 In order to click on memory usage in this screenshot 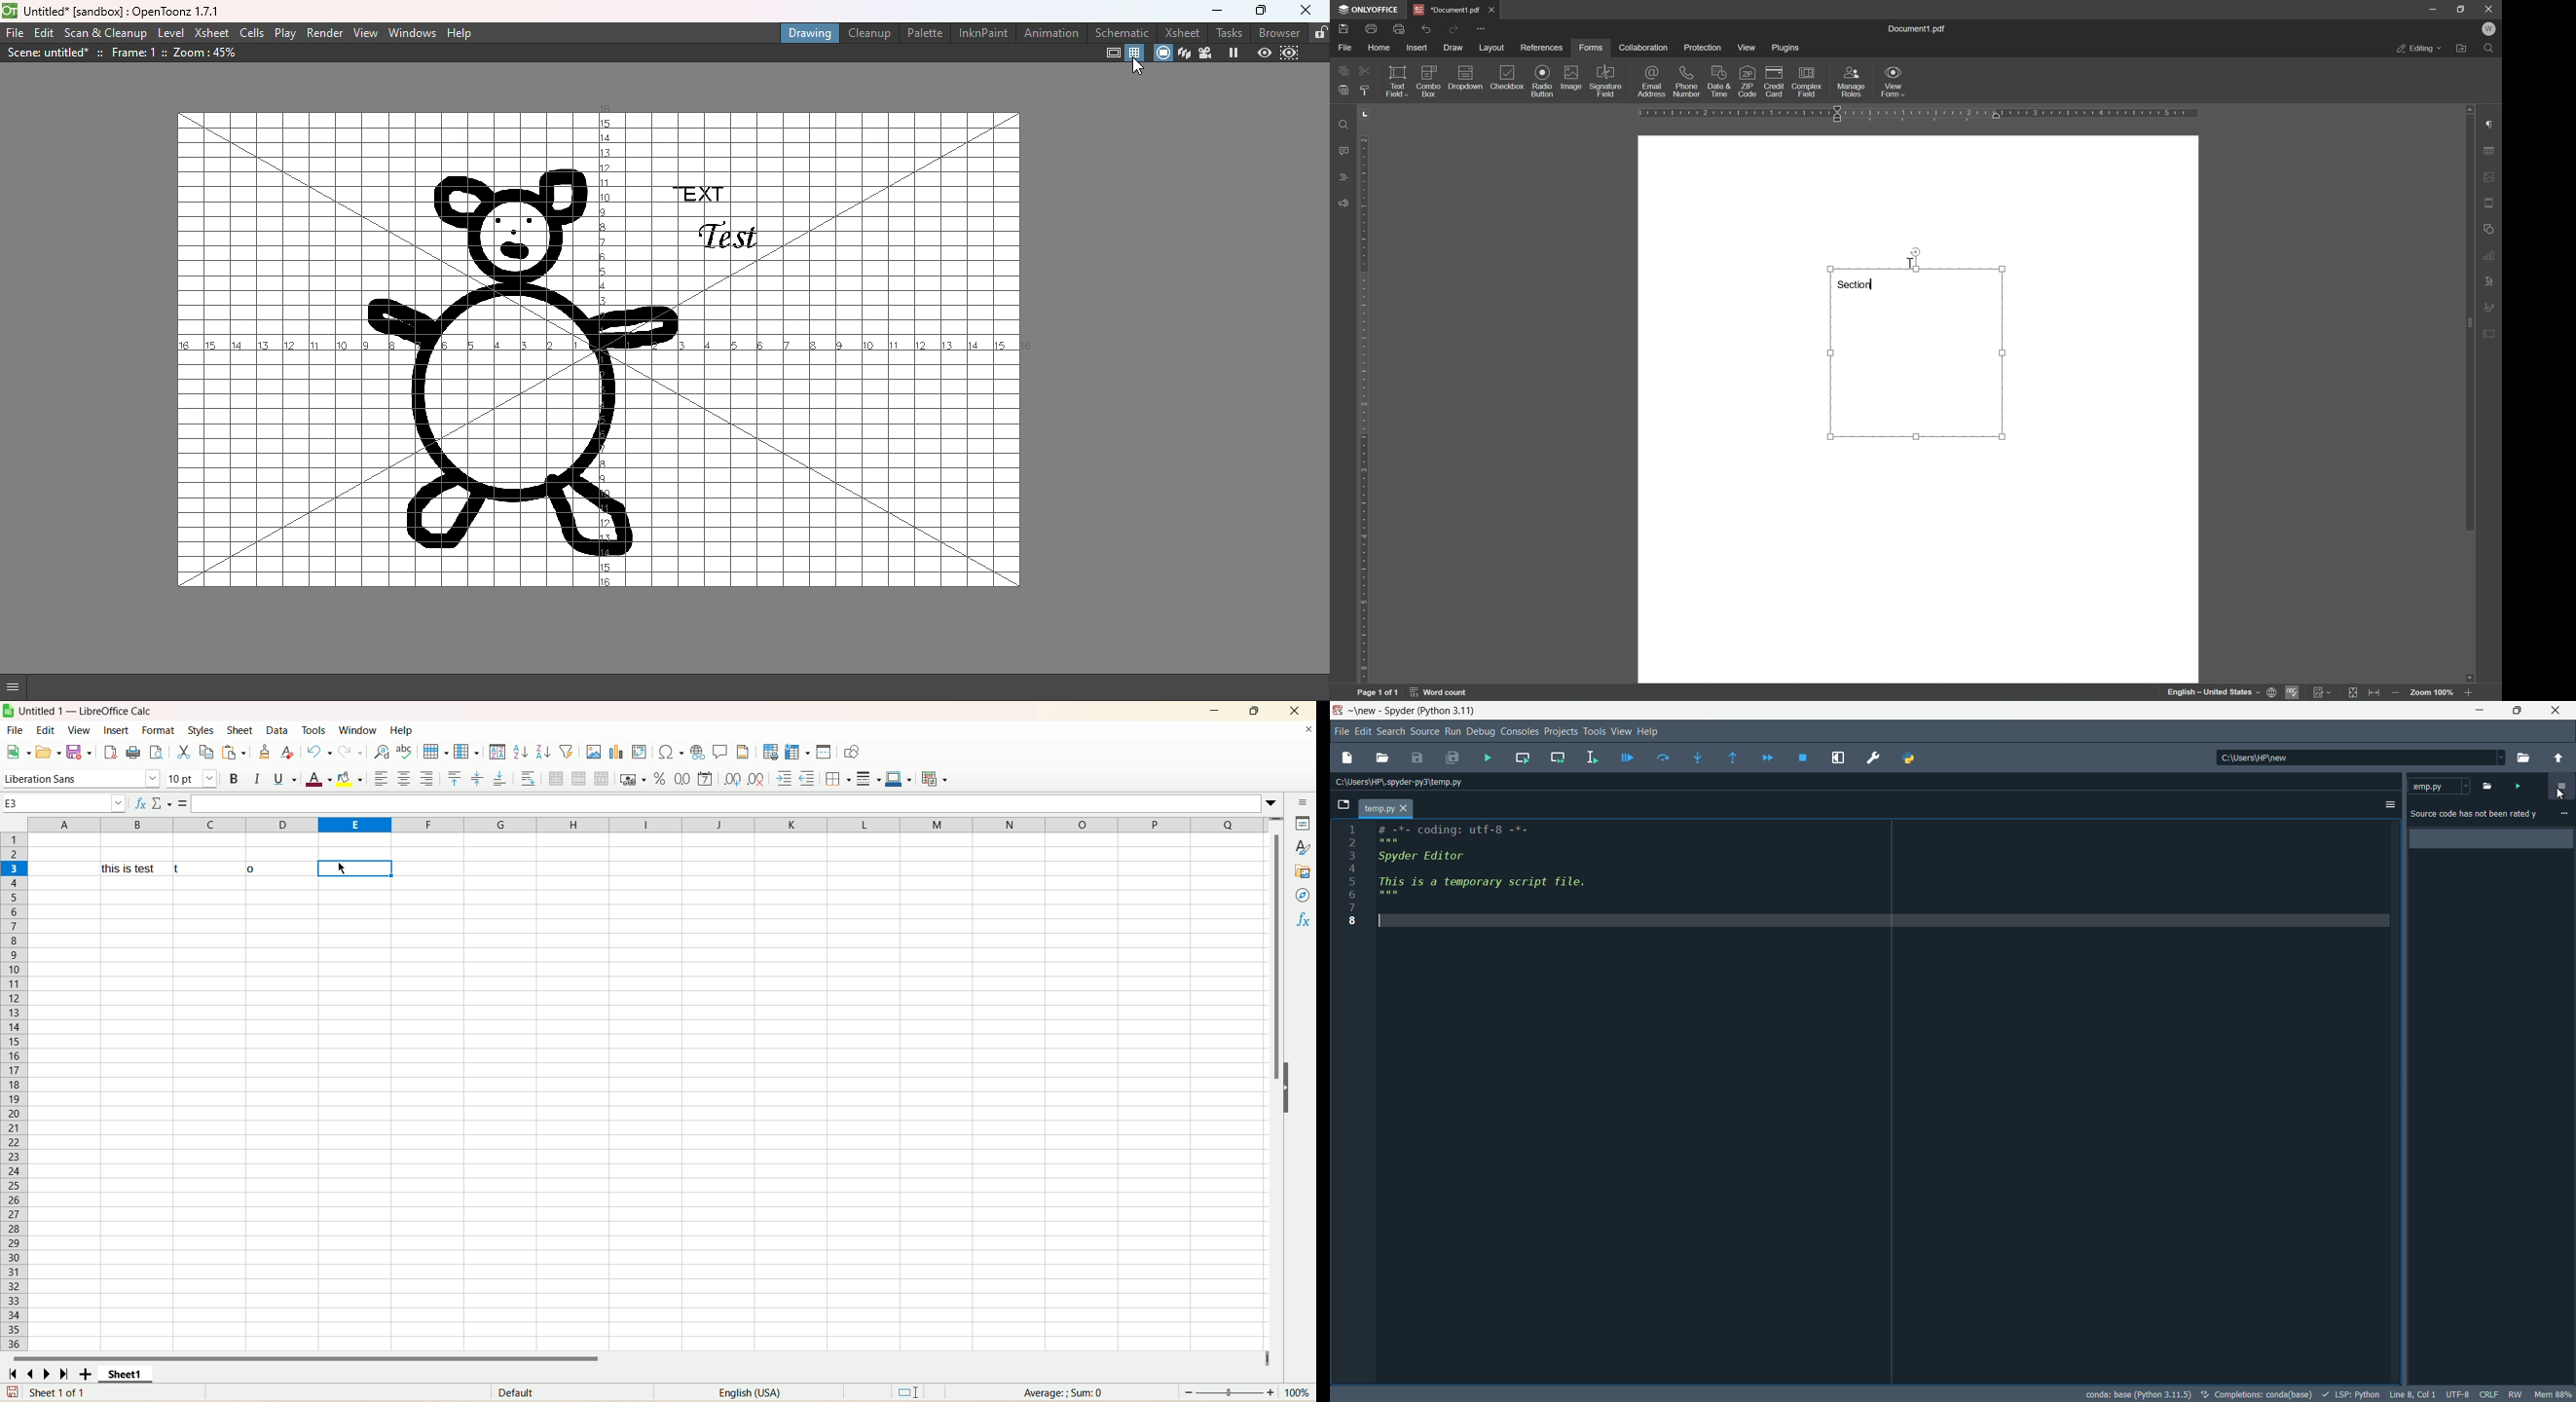, I will do `click(2553, 1394)`.